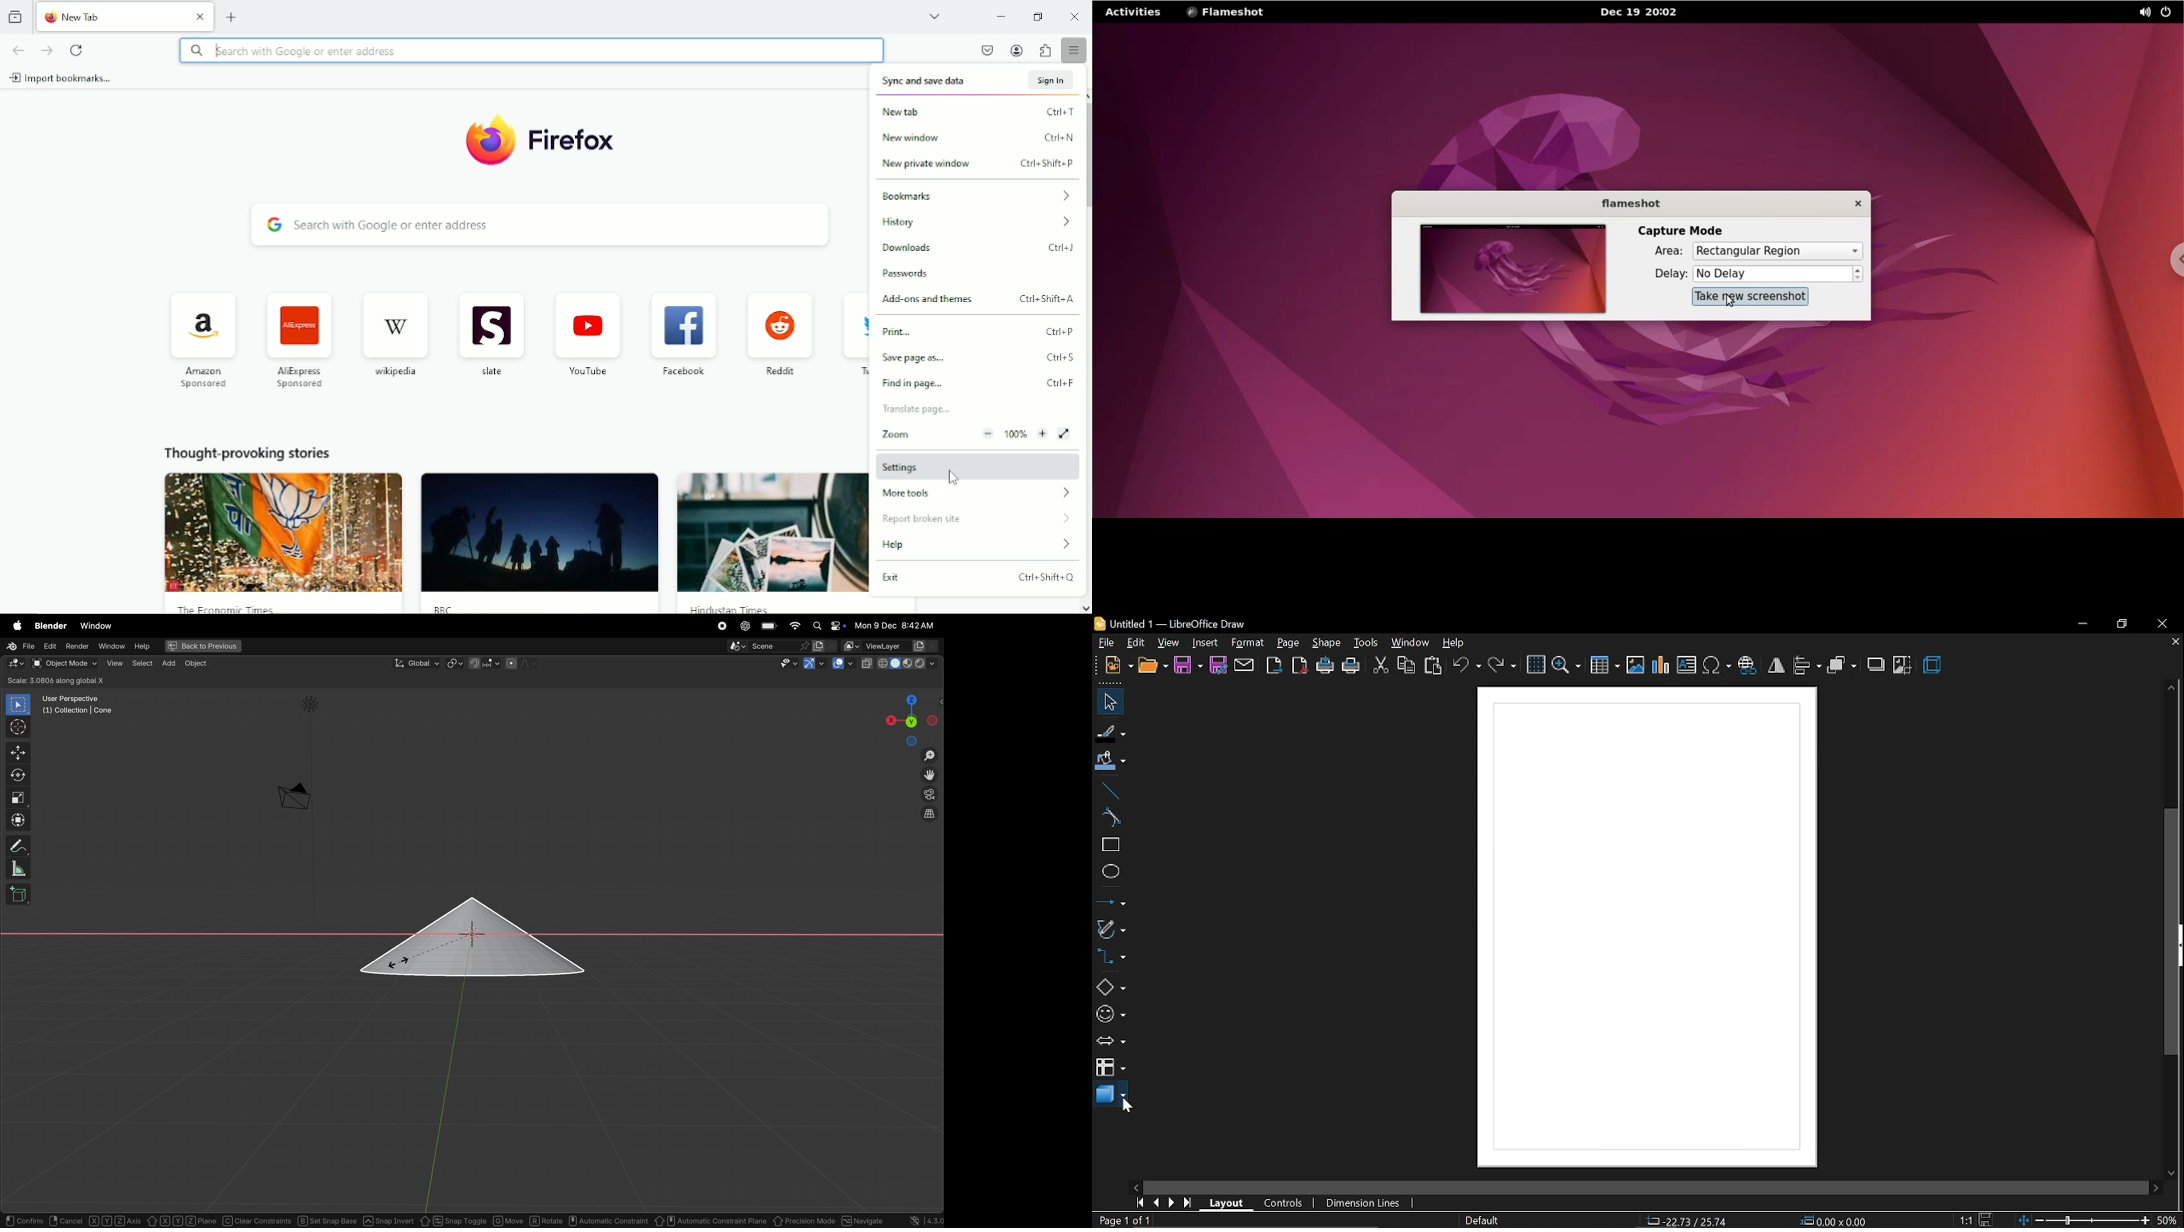 The image size is (2184, 1232). I want to click on zoom in zom out, so click(931, 755).